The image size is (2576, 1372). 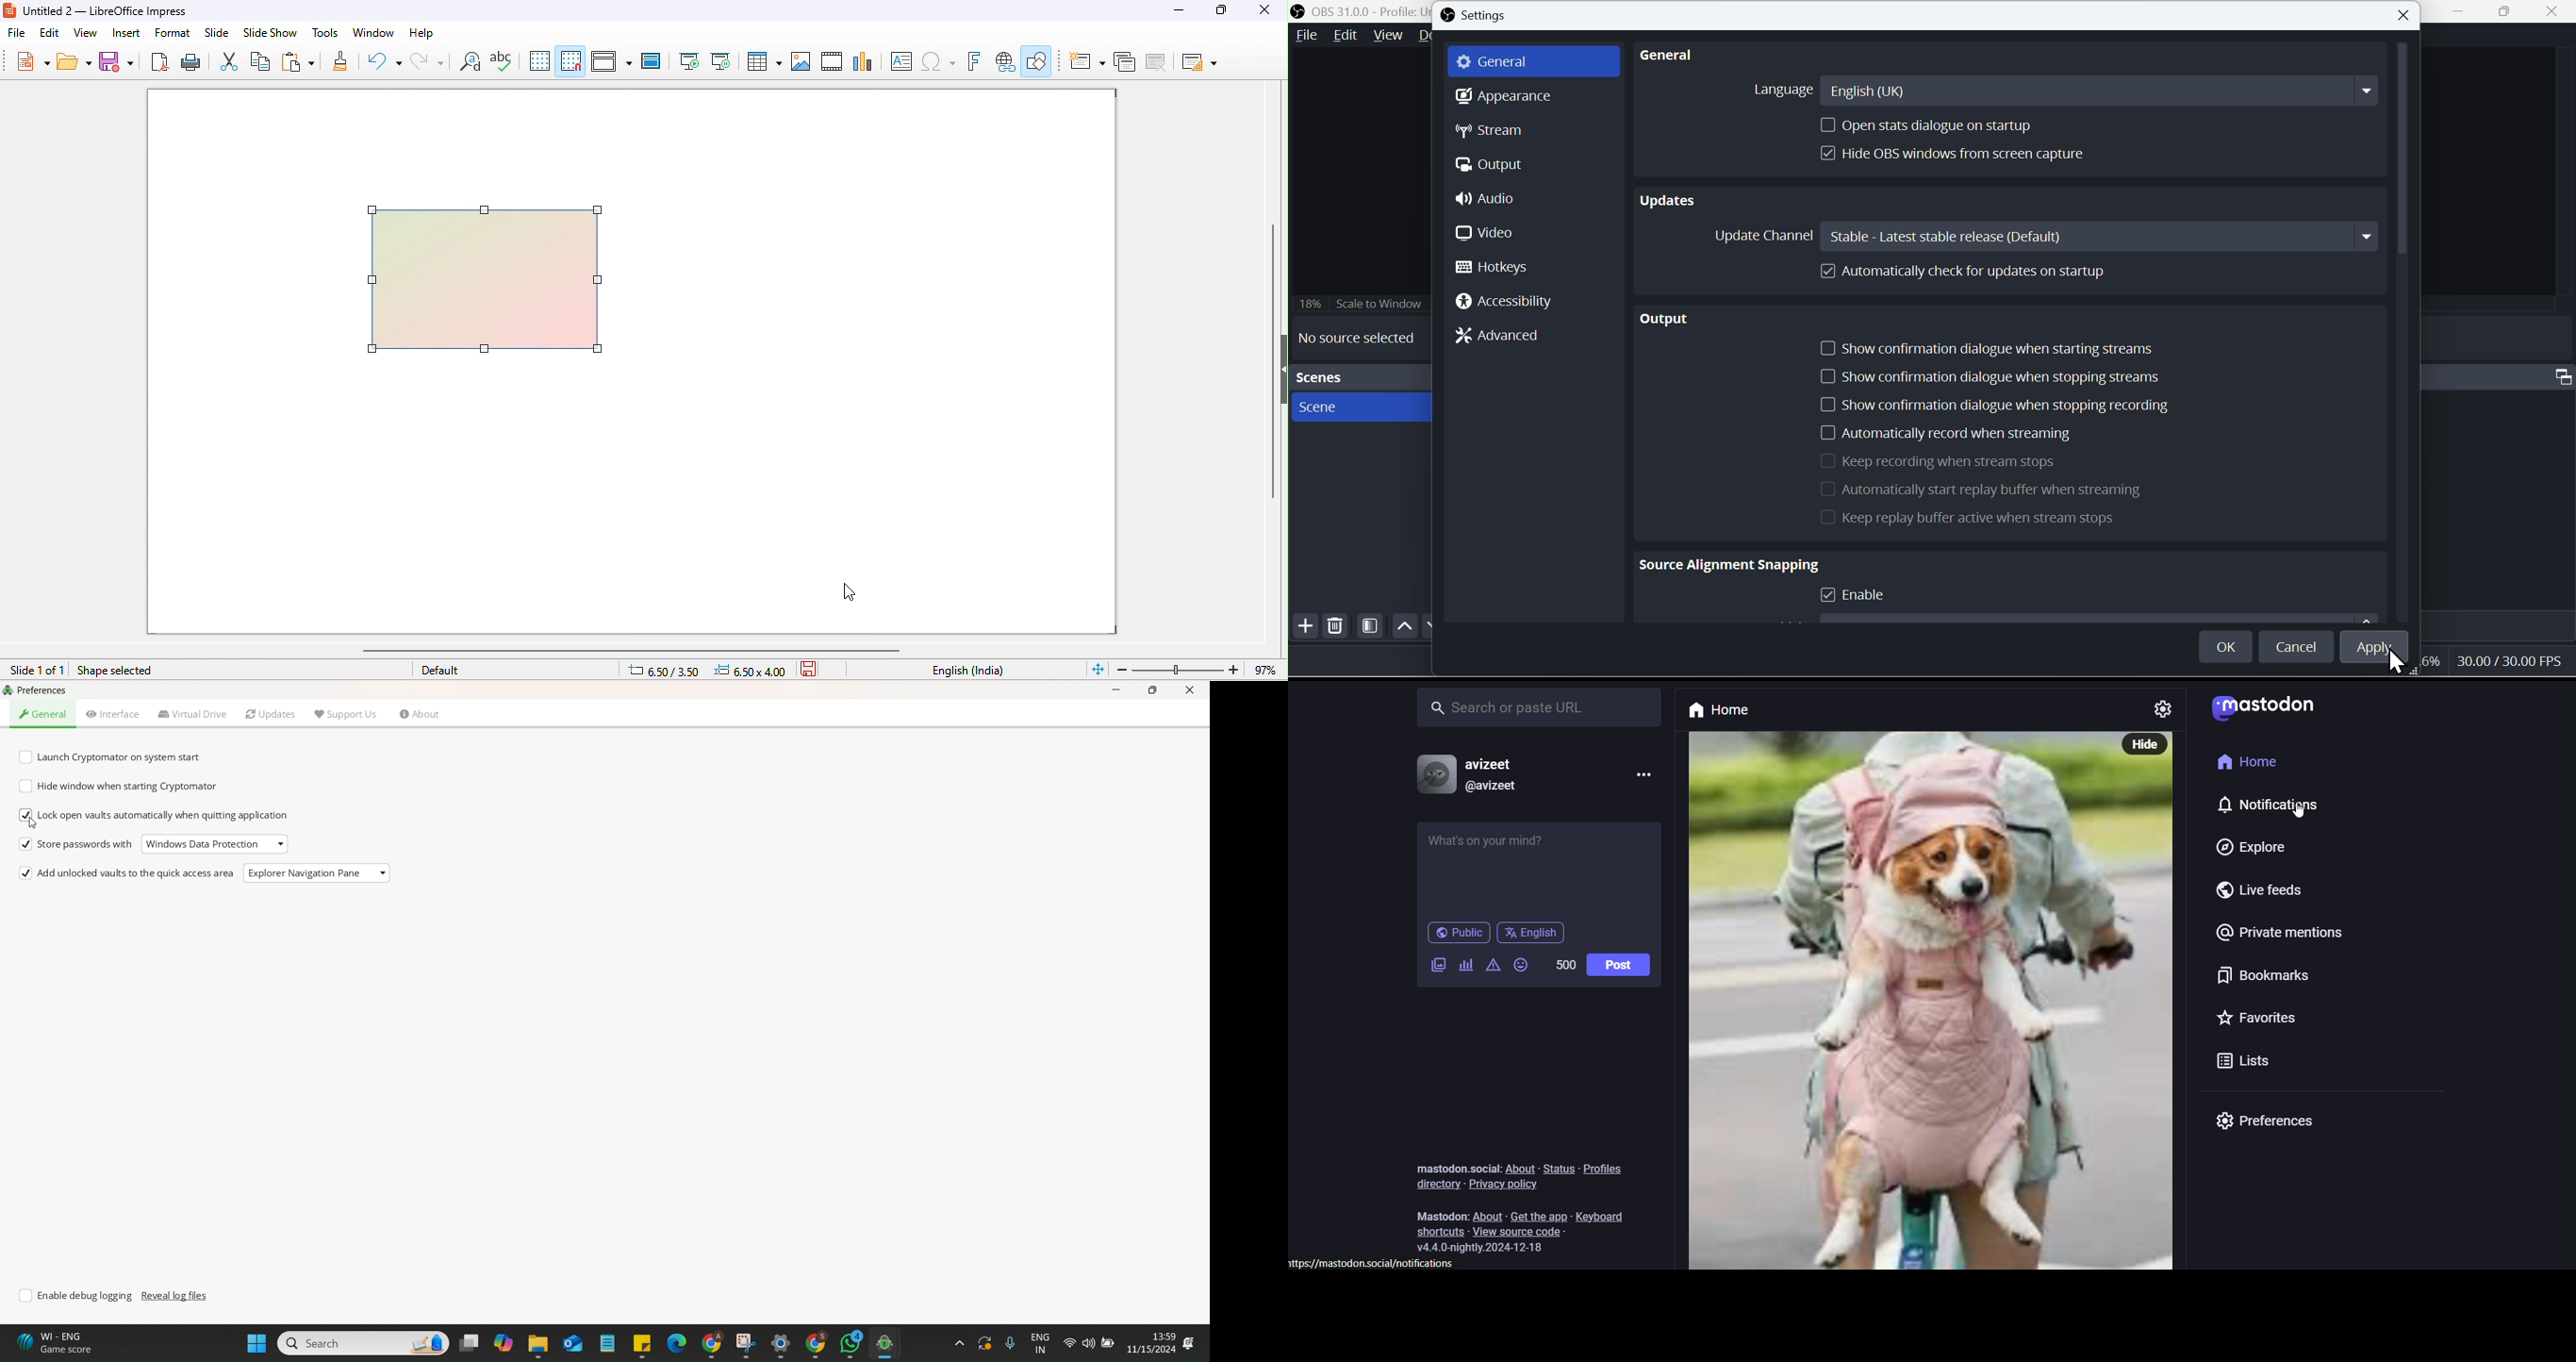 I want to click on Hotkeys, so click(x=1501, y=270).